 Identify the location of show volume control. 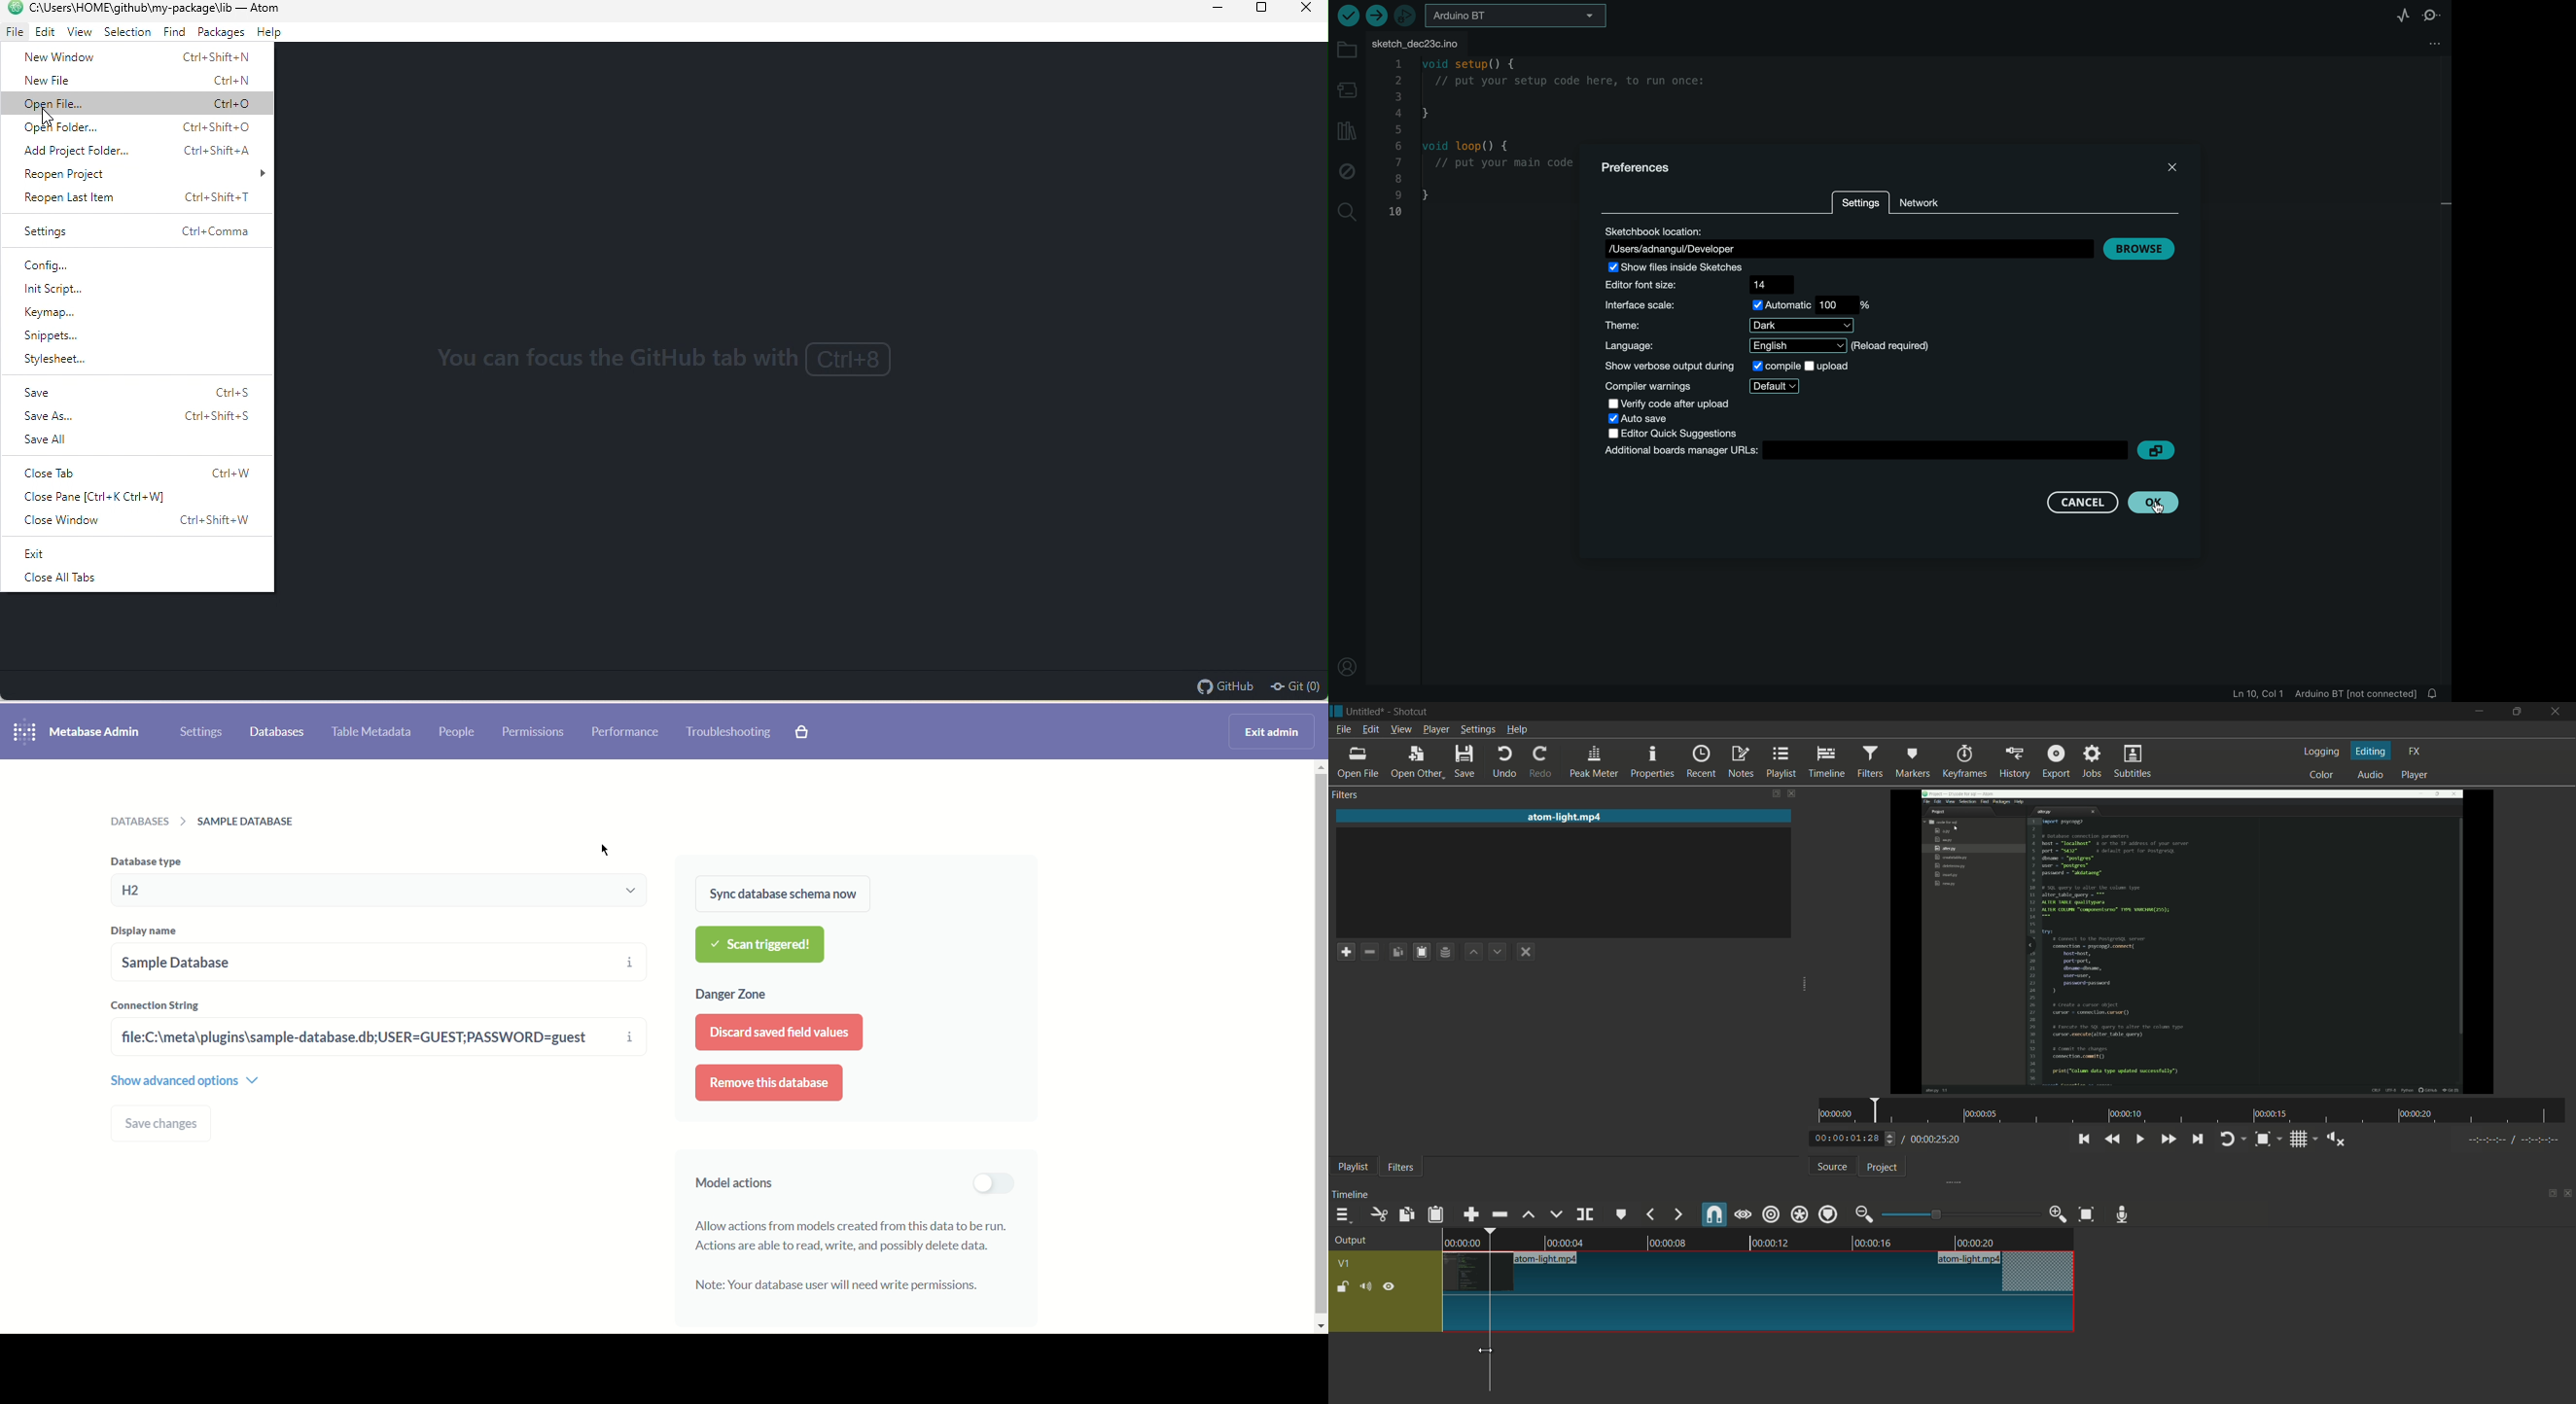
(2335, 1138).